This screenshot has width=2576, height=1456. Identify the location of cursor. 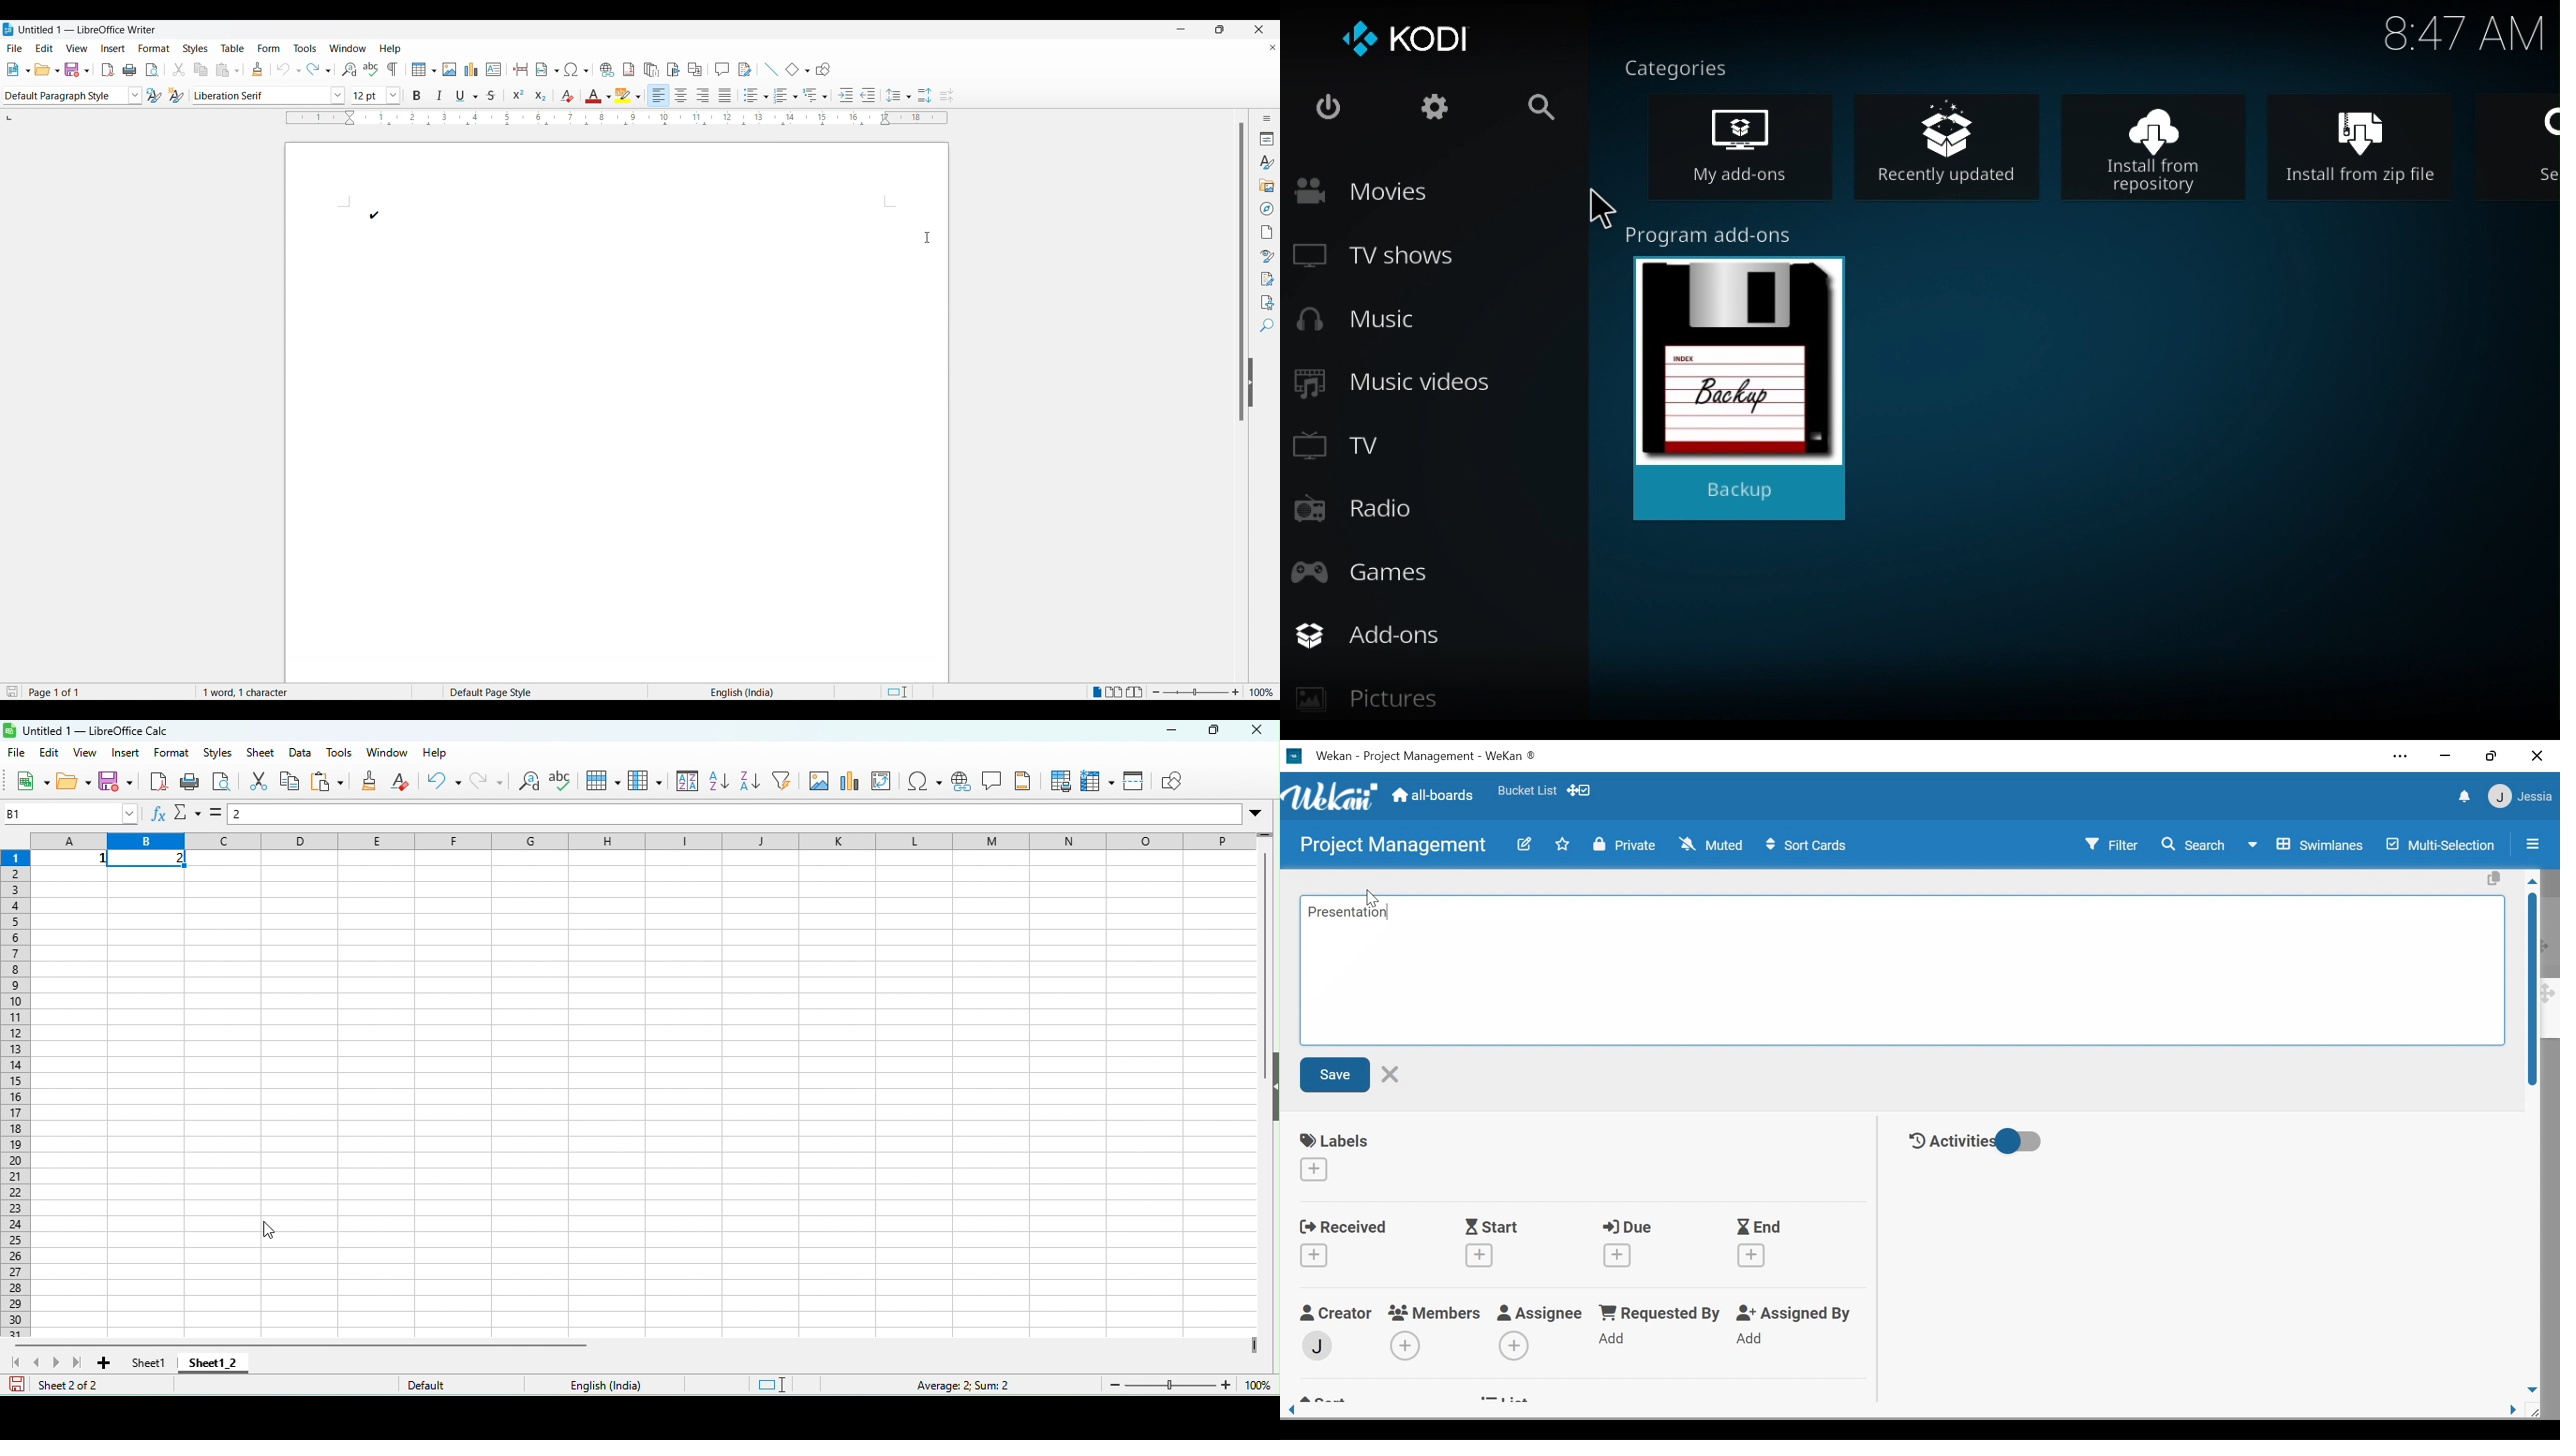
(1600, 209).